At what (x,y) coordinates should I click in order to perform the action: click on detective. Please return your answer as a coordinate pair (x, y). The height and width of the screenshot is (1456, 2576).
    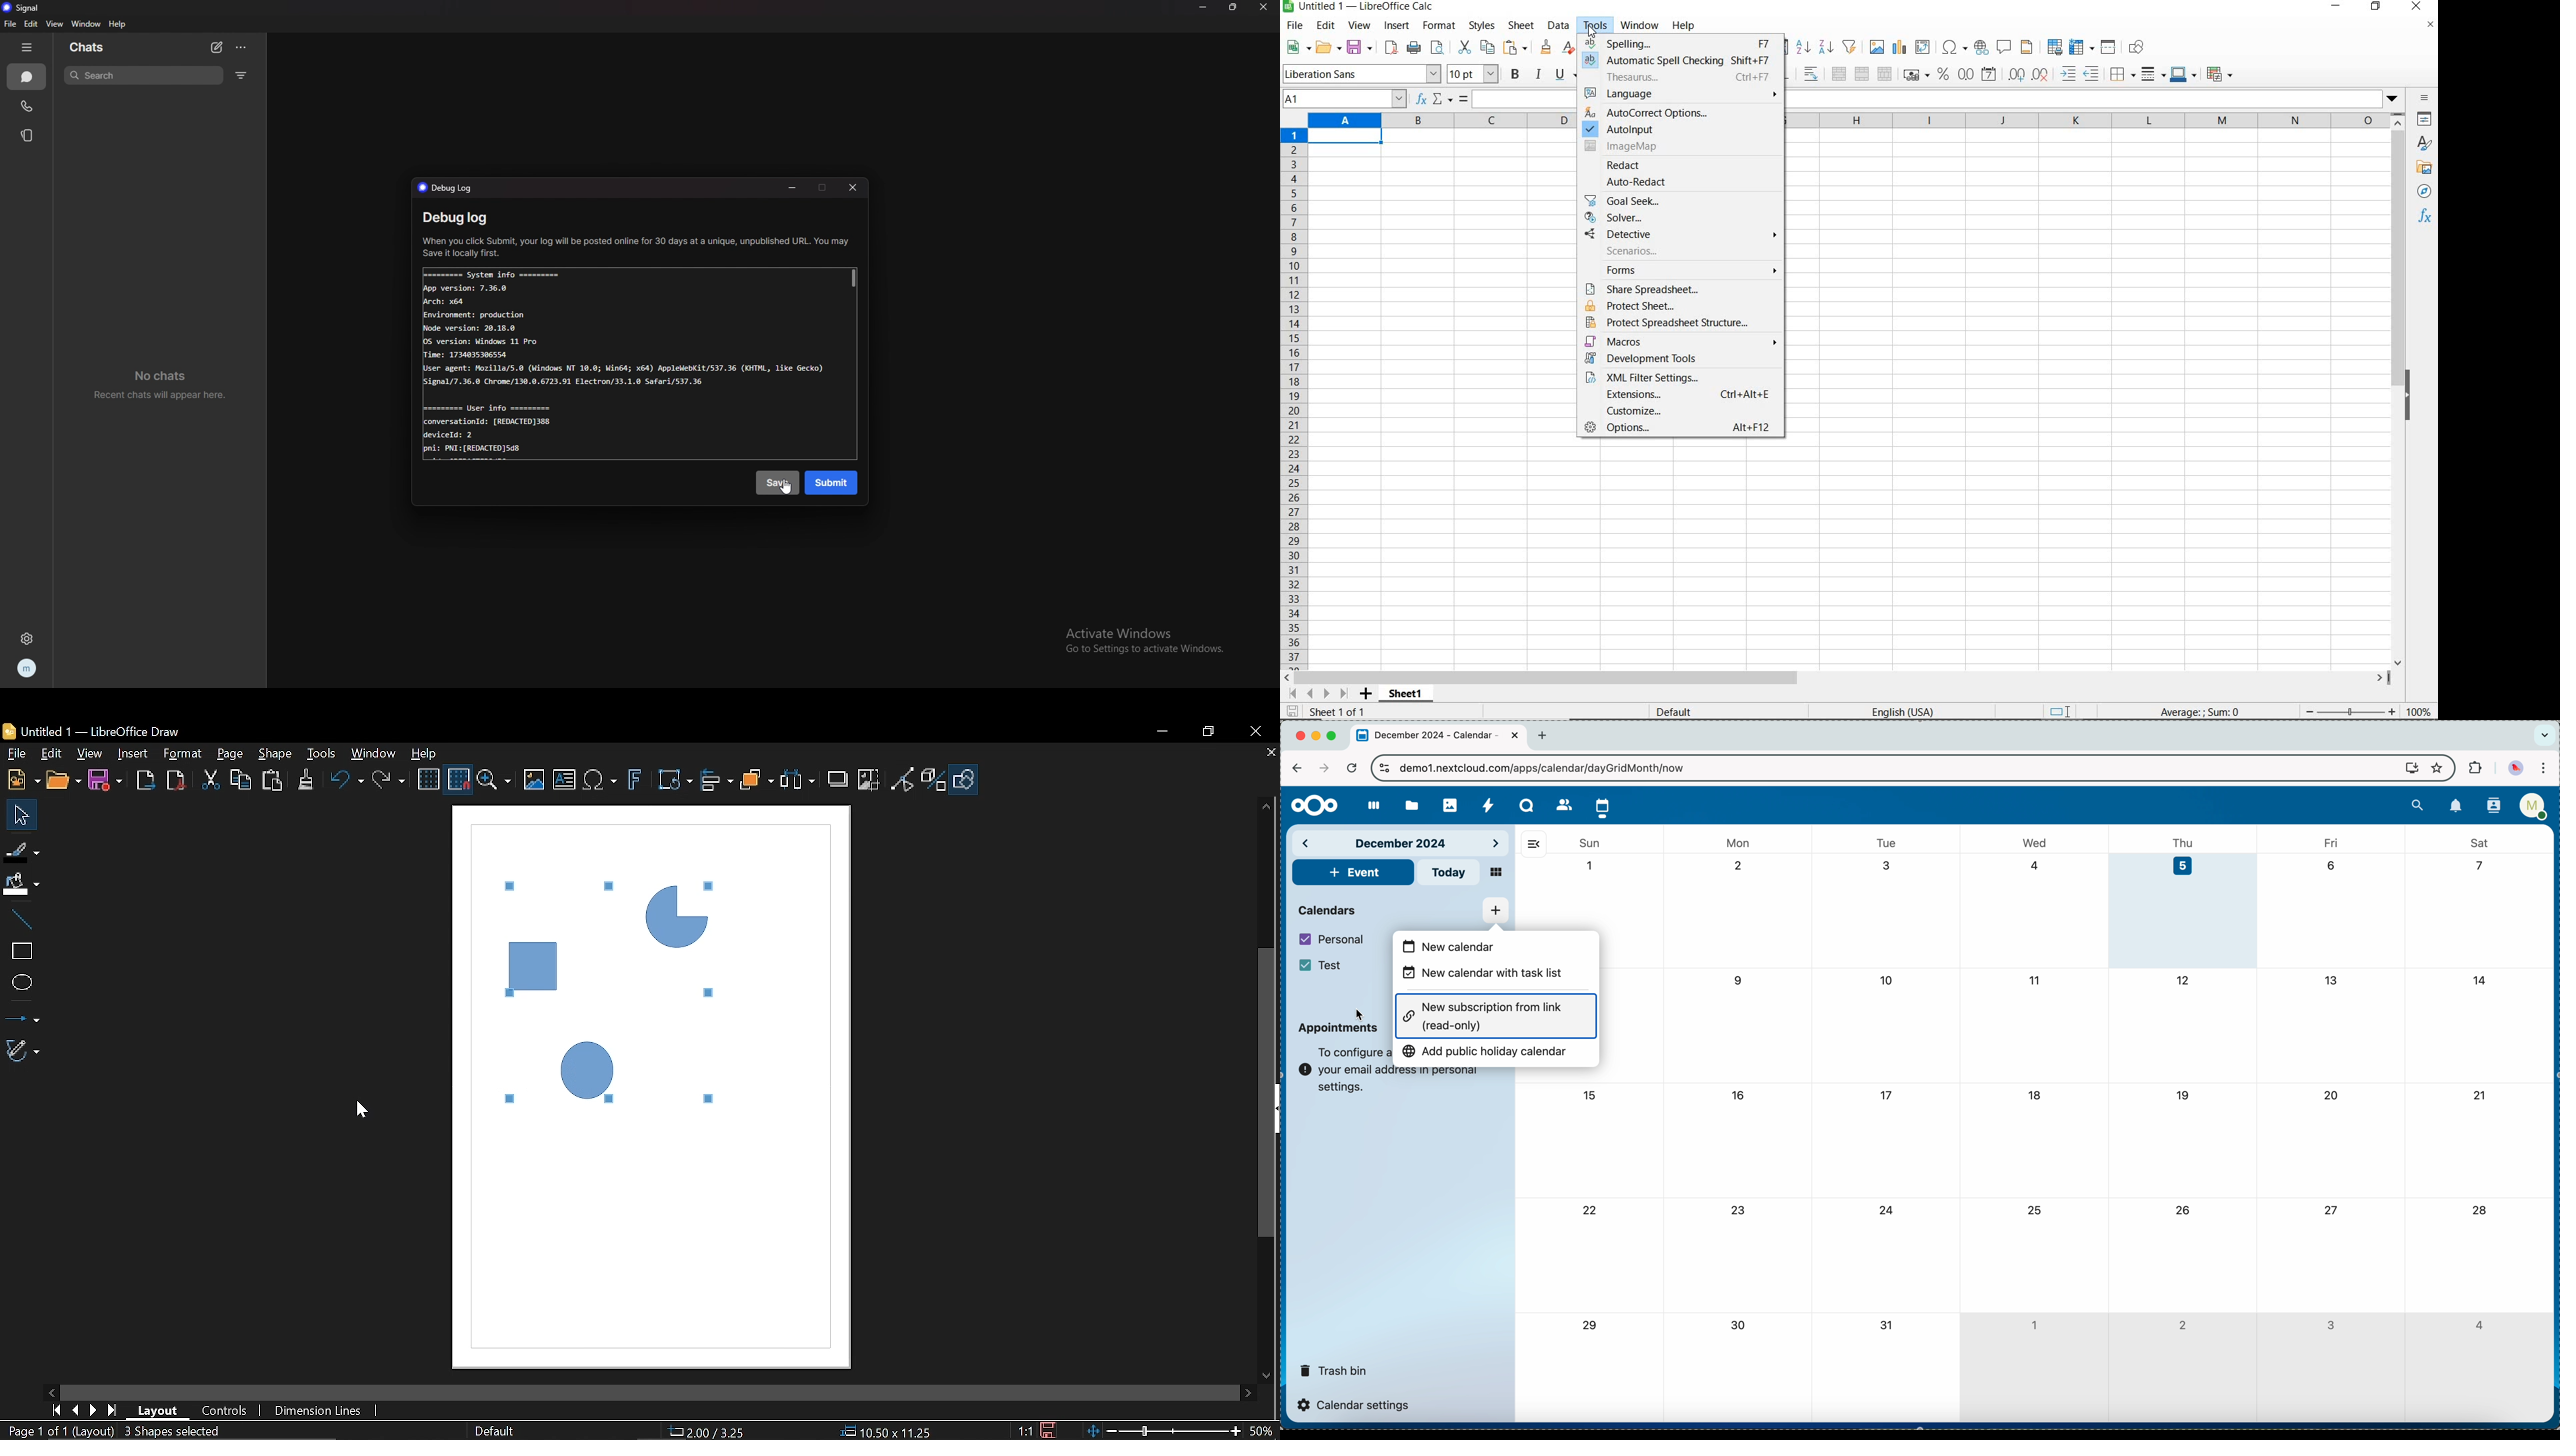
    Looking at the image, I should click on (1681, 233).